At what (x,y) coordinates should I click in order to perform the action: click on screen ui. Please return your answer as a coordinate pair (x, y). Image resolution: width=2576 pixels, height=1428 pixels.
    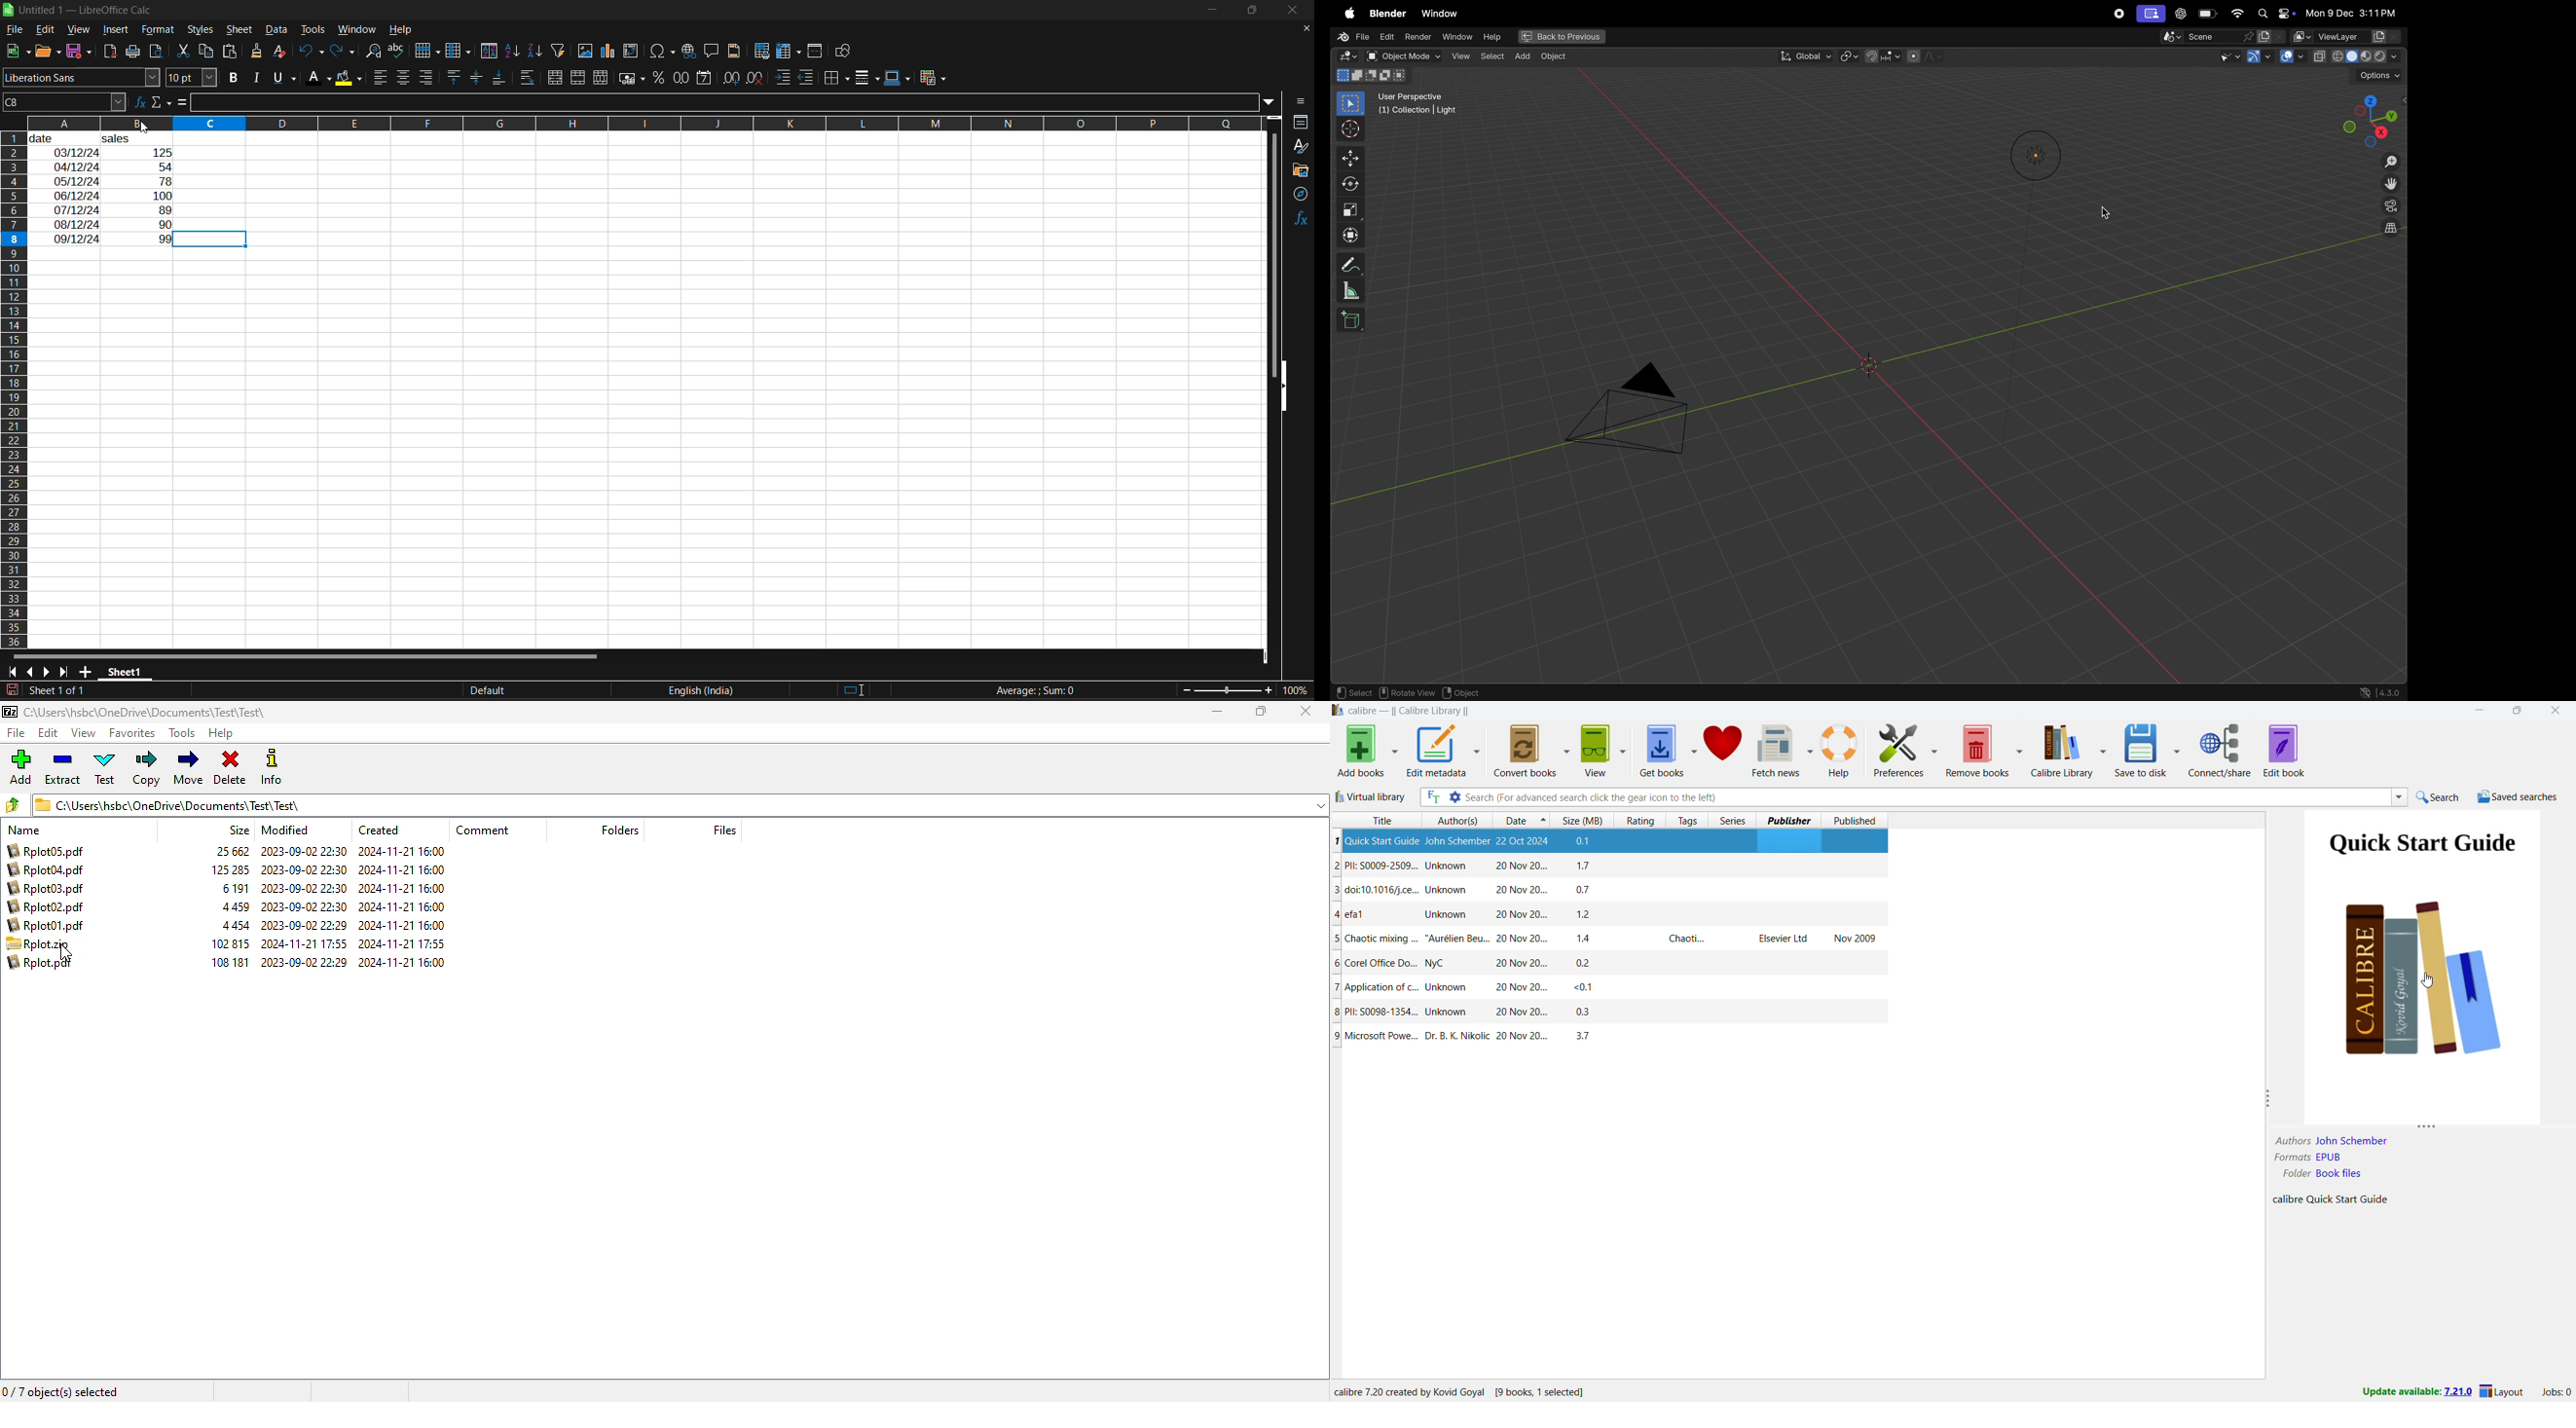
    Looking at the image, I should click on (2150, 14).